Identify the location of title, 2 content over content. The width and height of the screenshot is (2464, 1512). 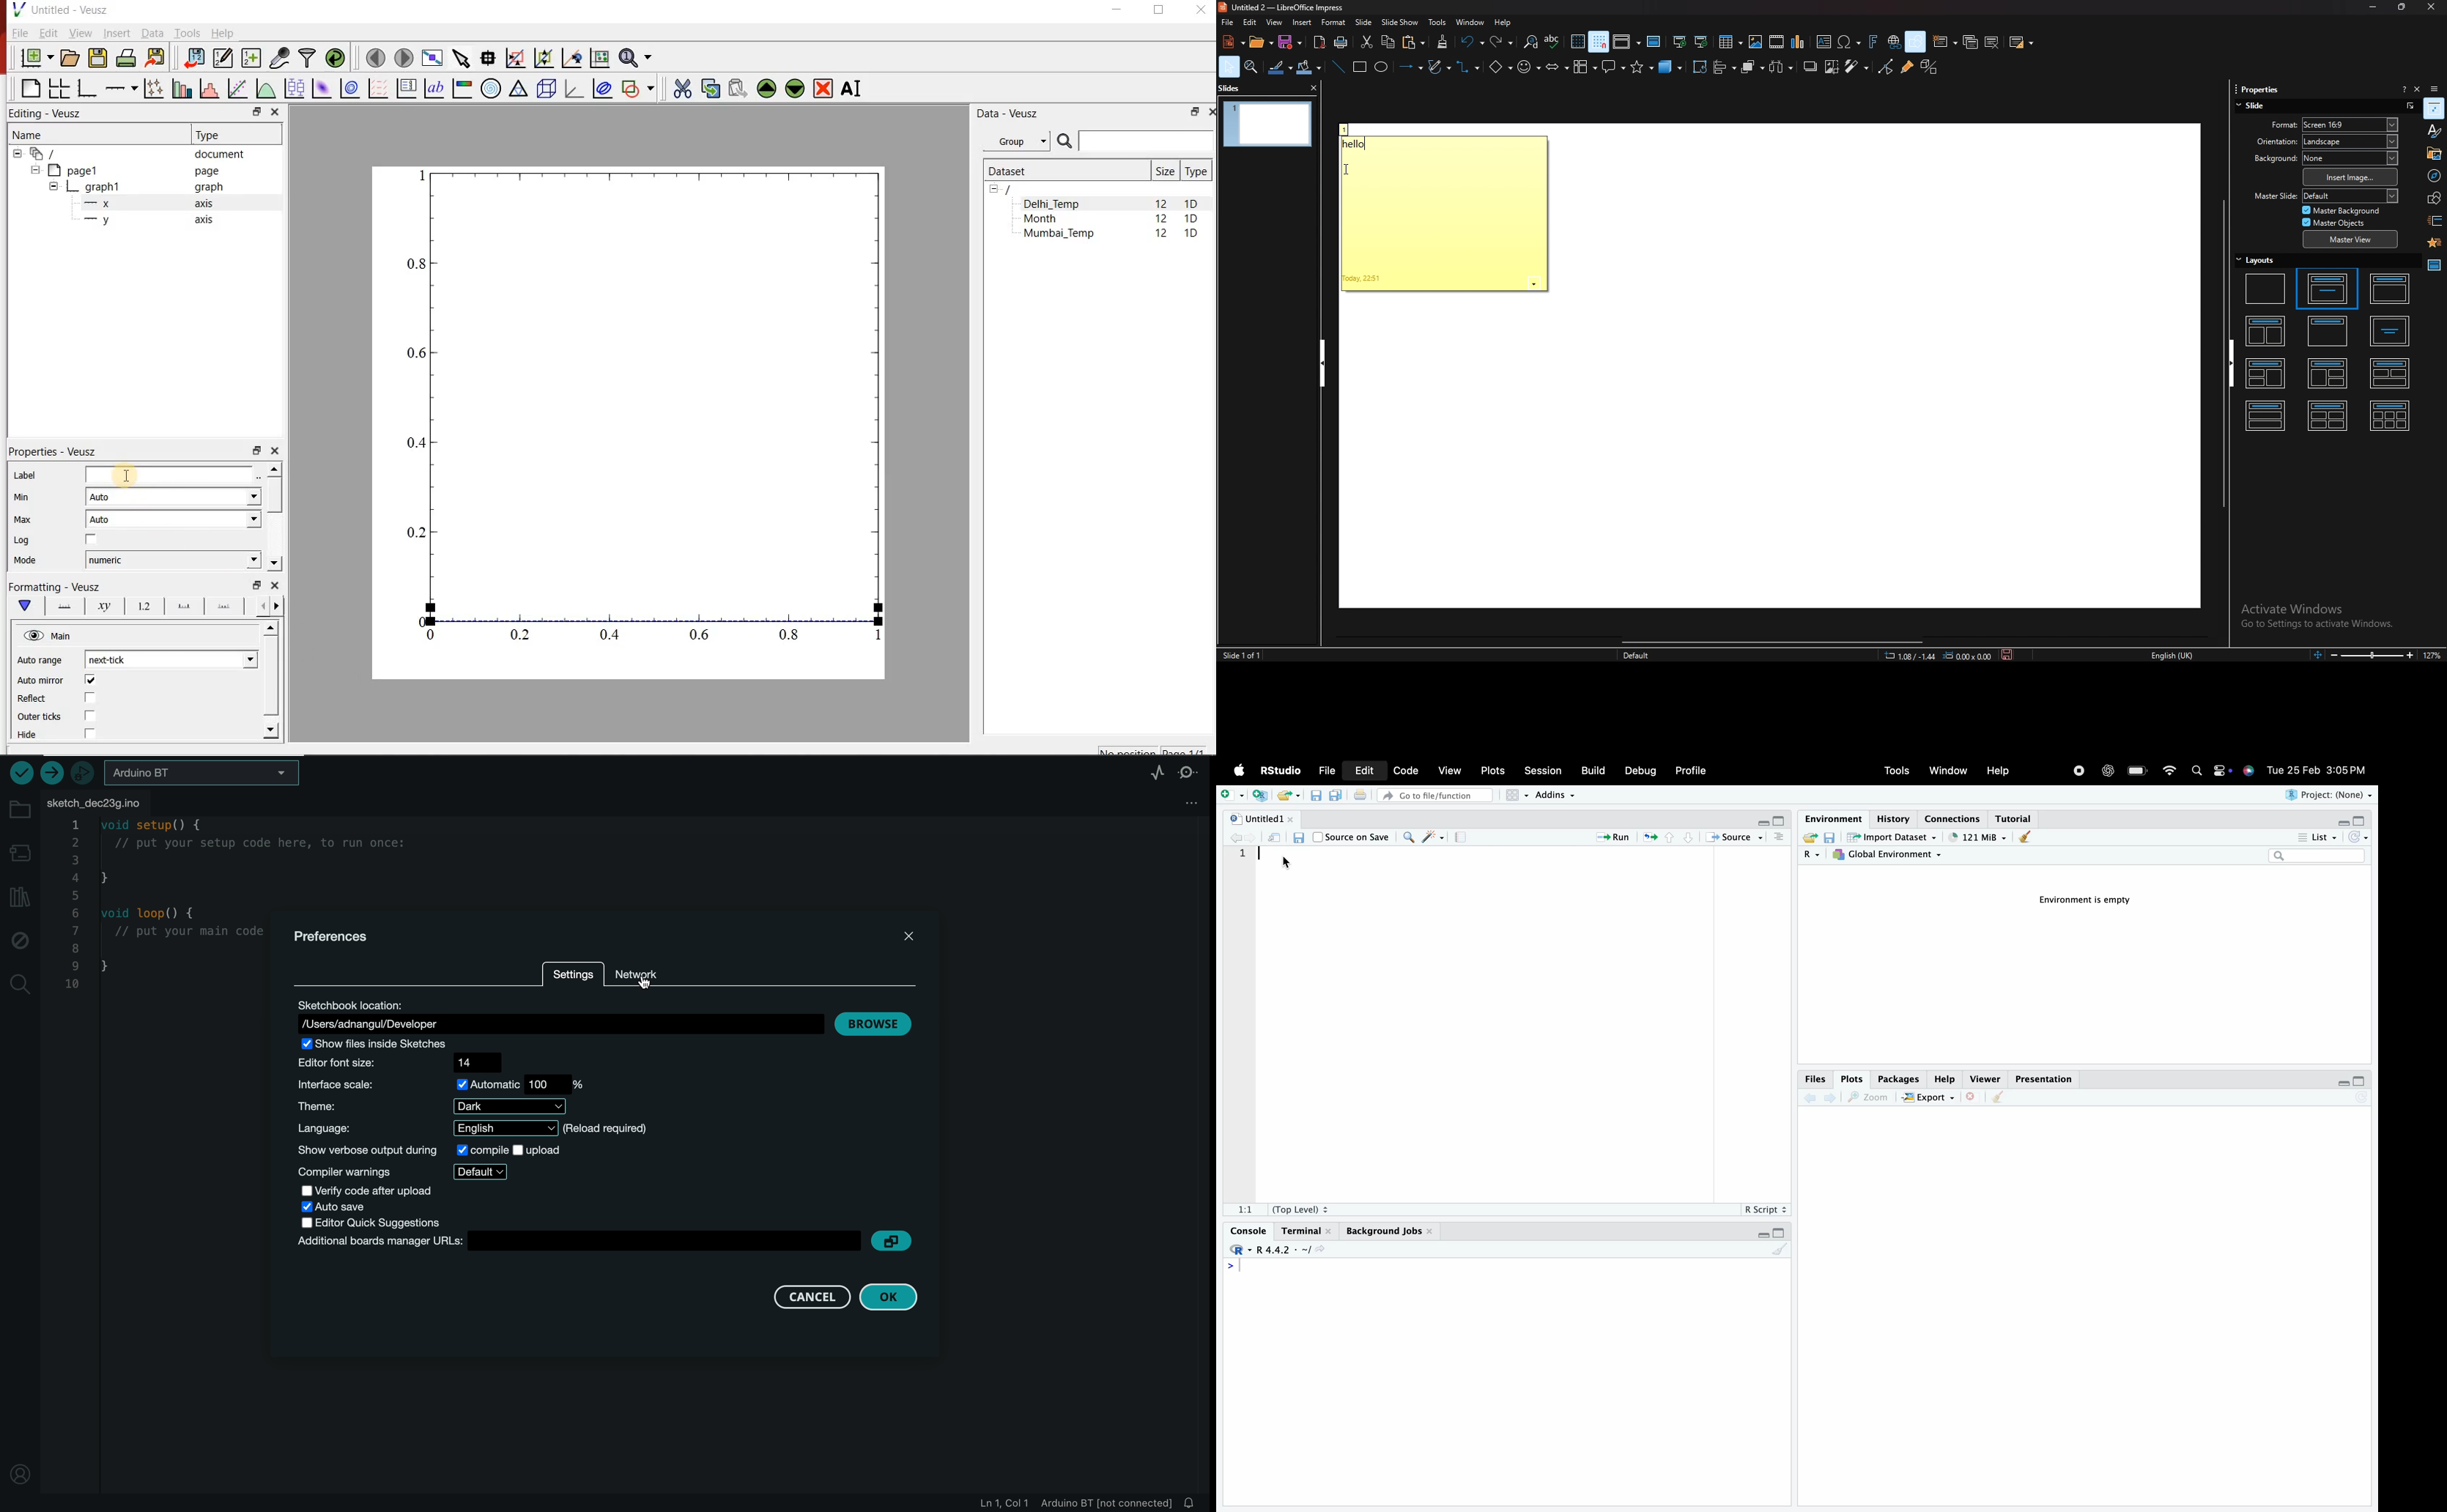
(2391, 372).